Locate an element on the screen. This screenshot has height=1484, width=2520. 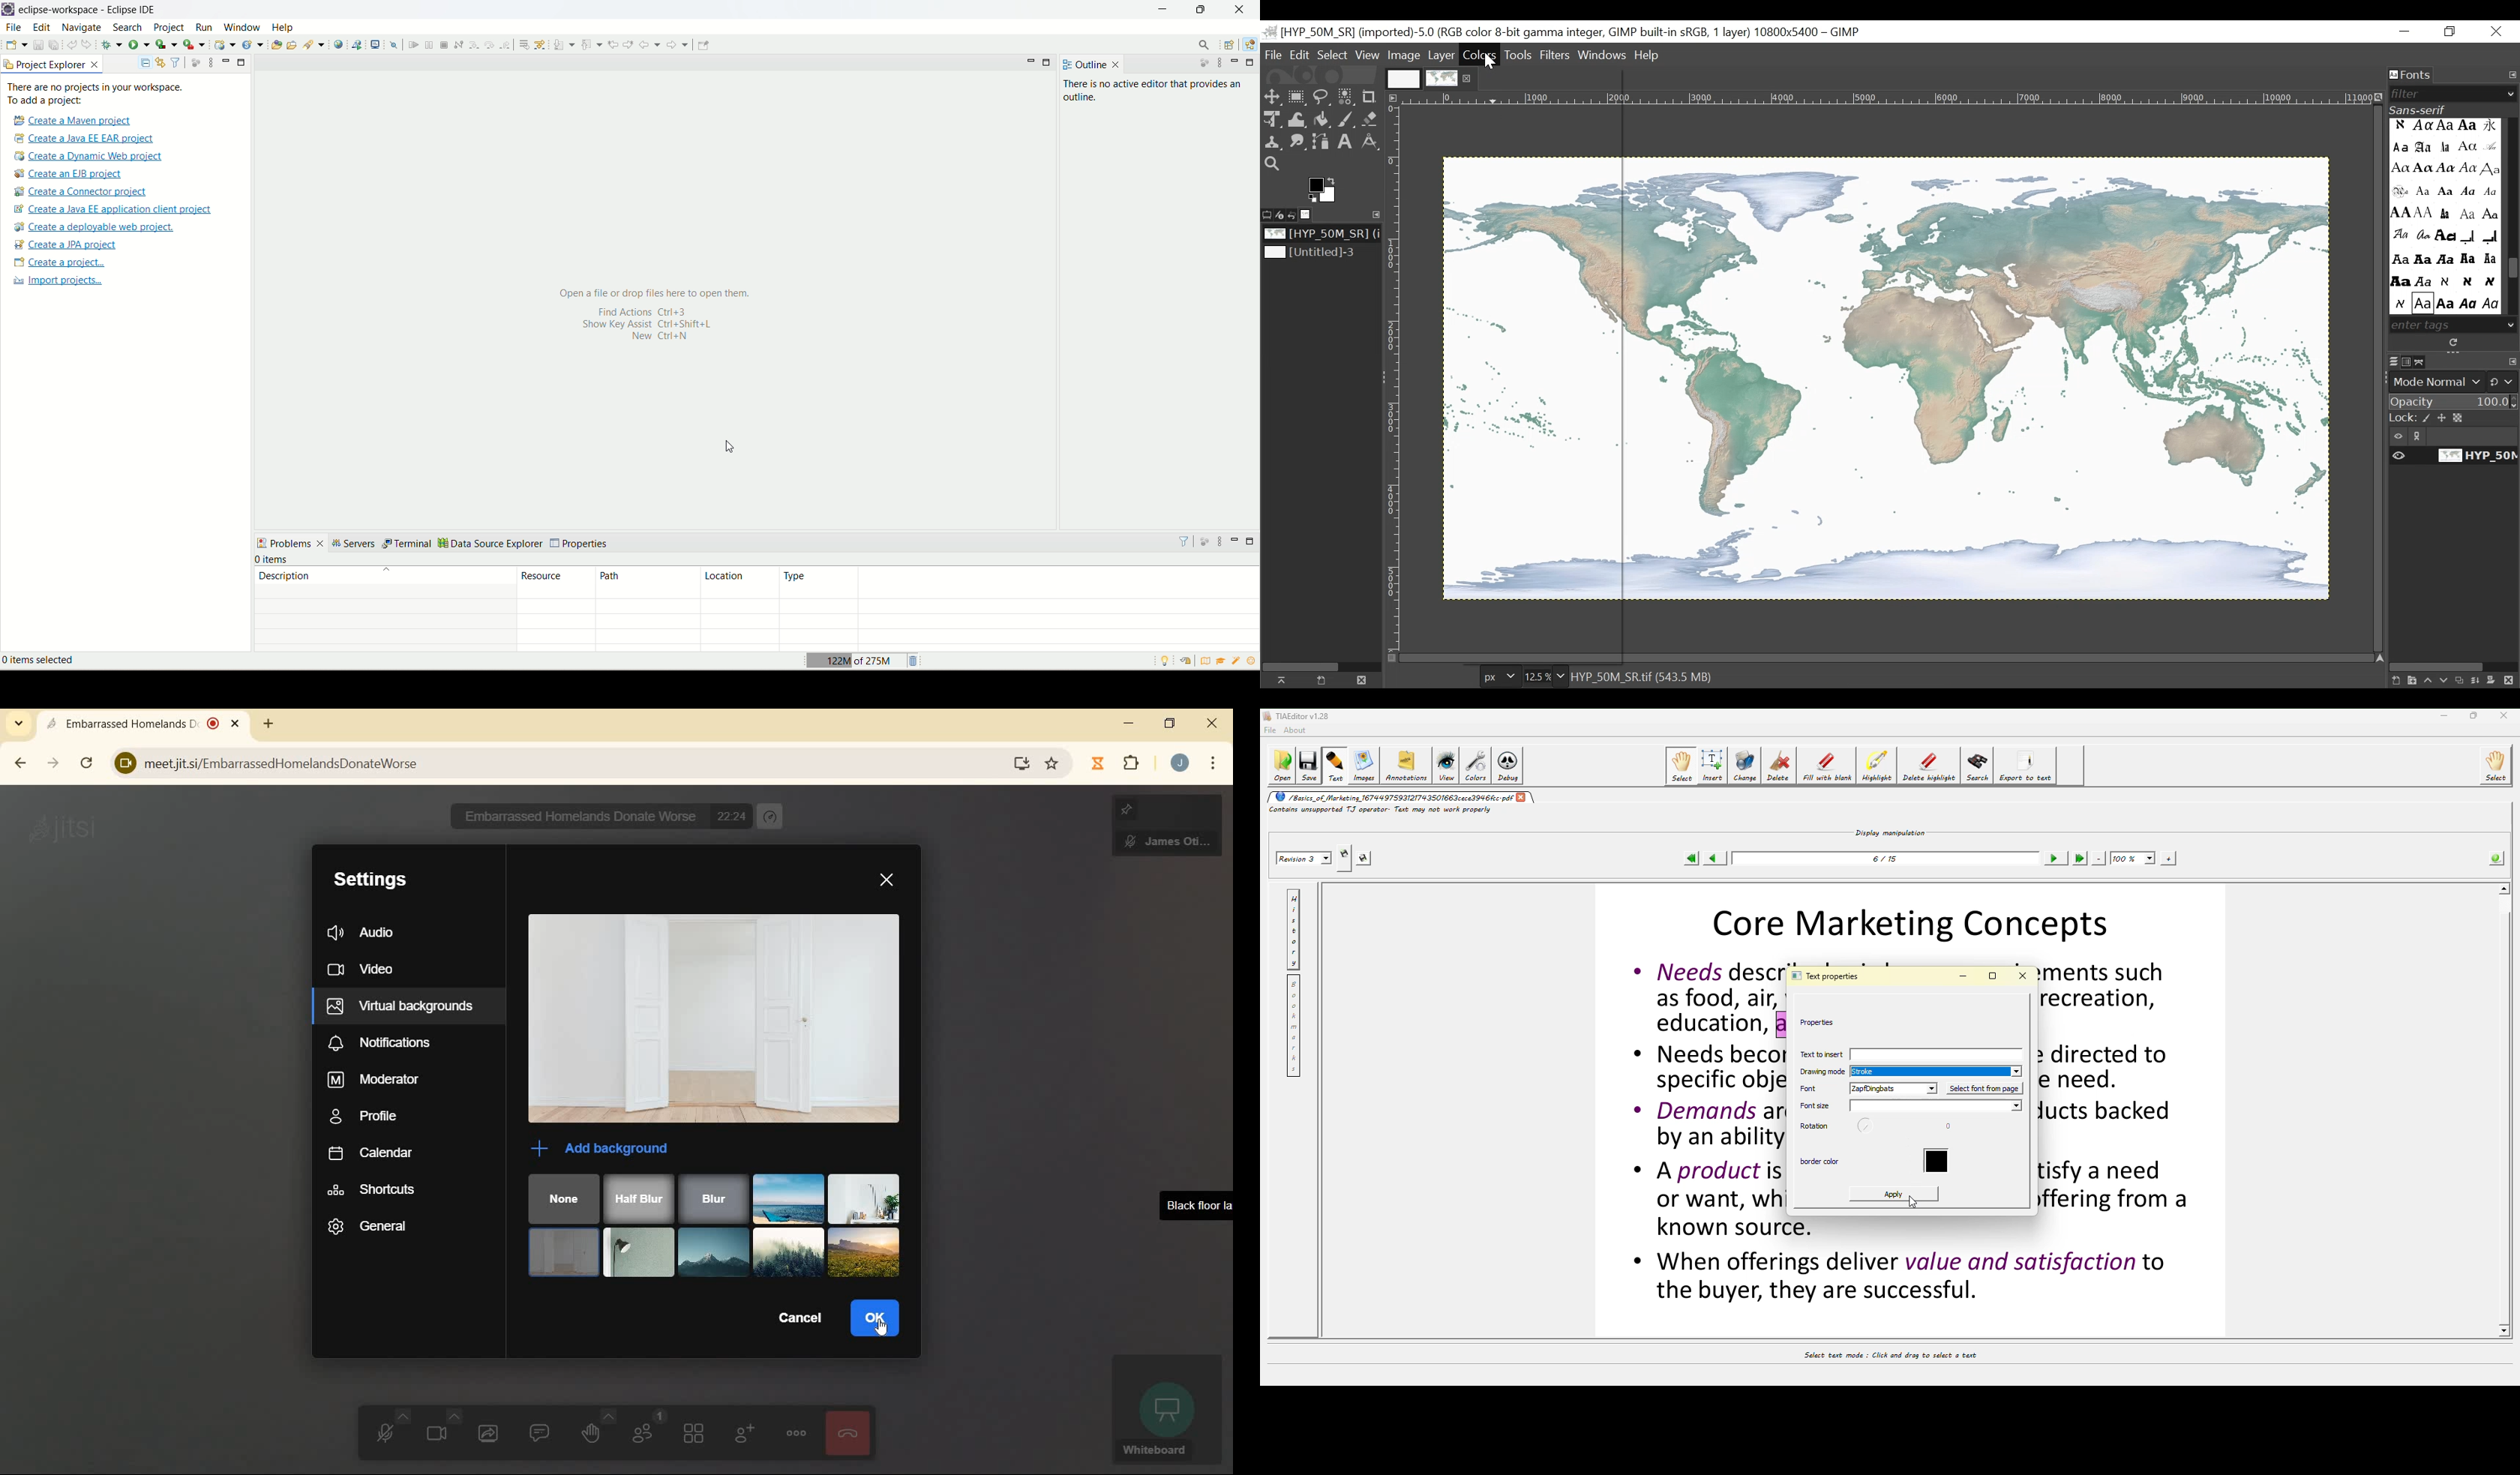
new is located at coordinates (16, 45).